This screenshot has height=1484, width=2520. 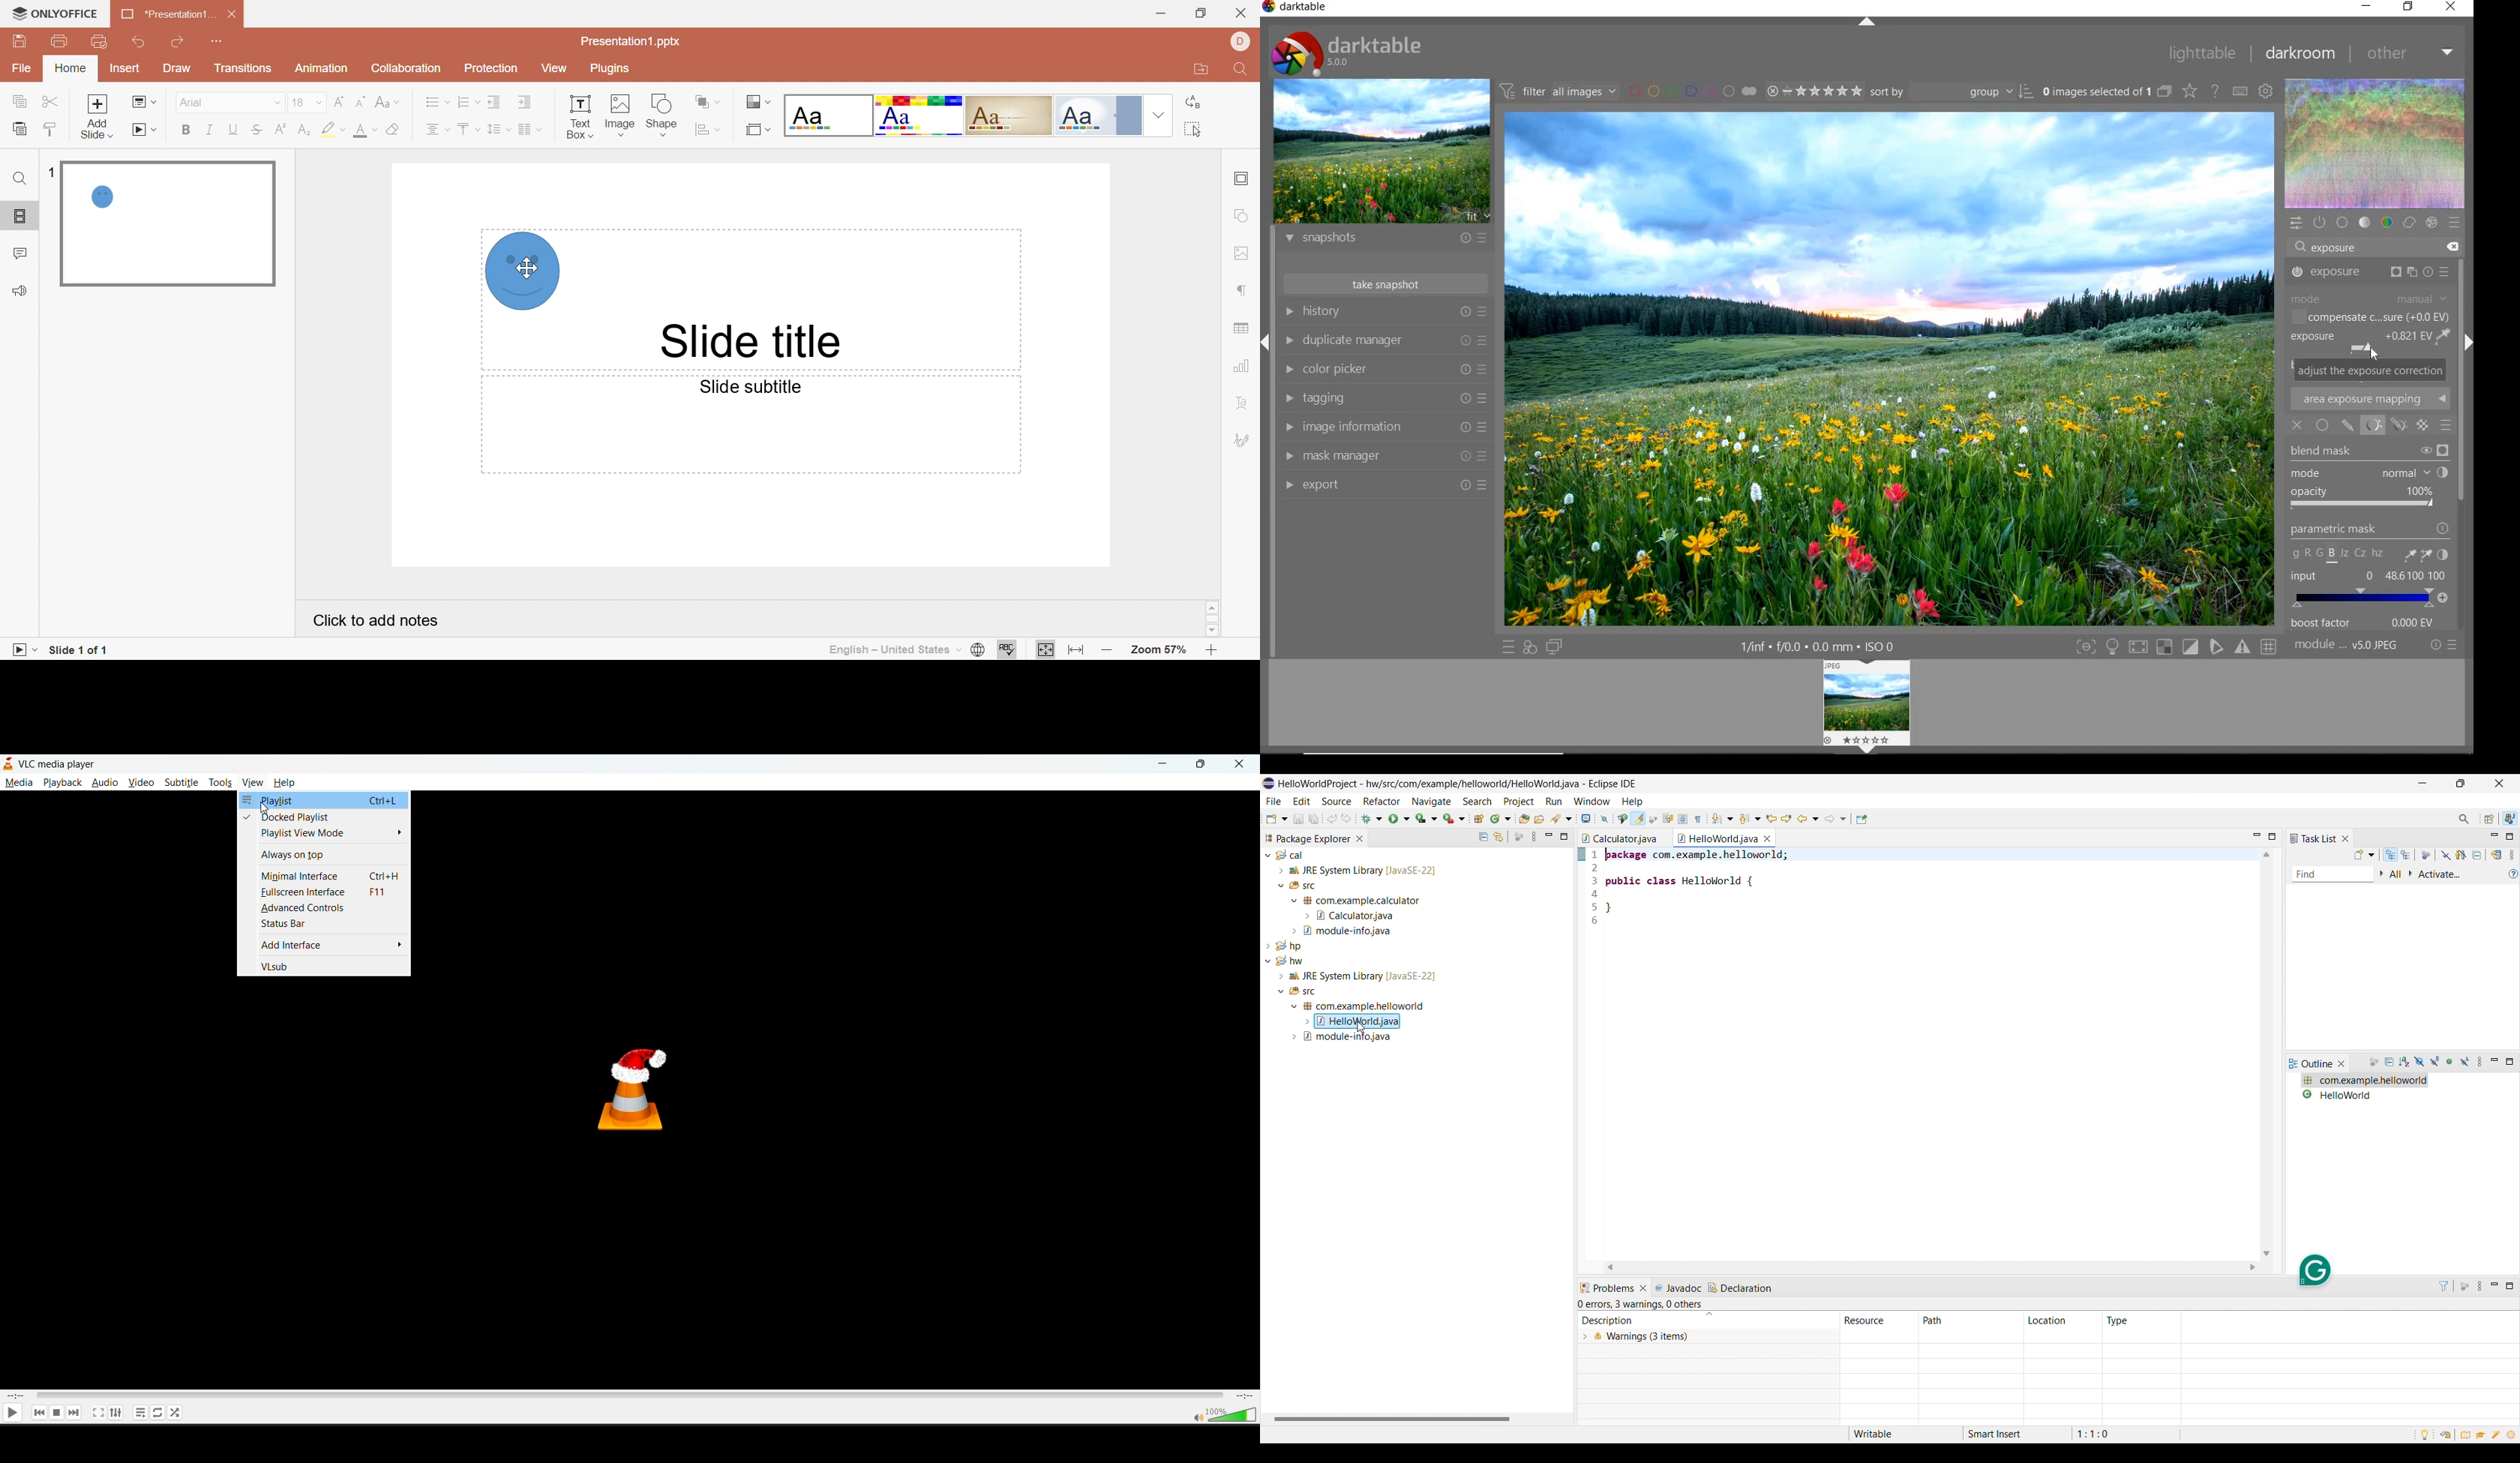 I want to click on English - United States, so click(x=895, y=650).